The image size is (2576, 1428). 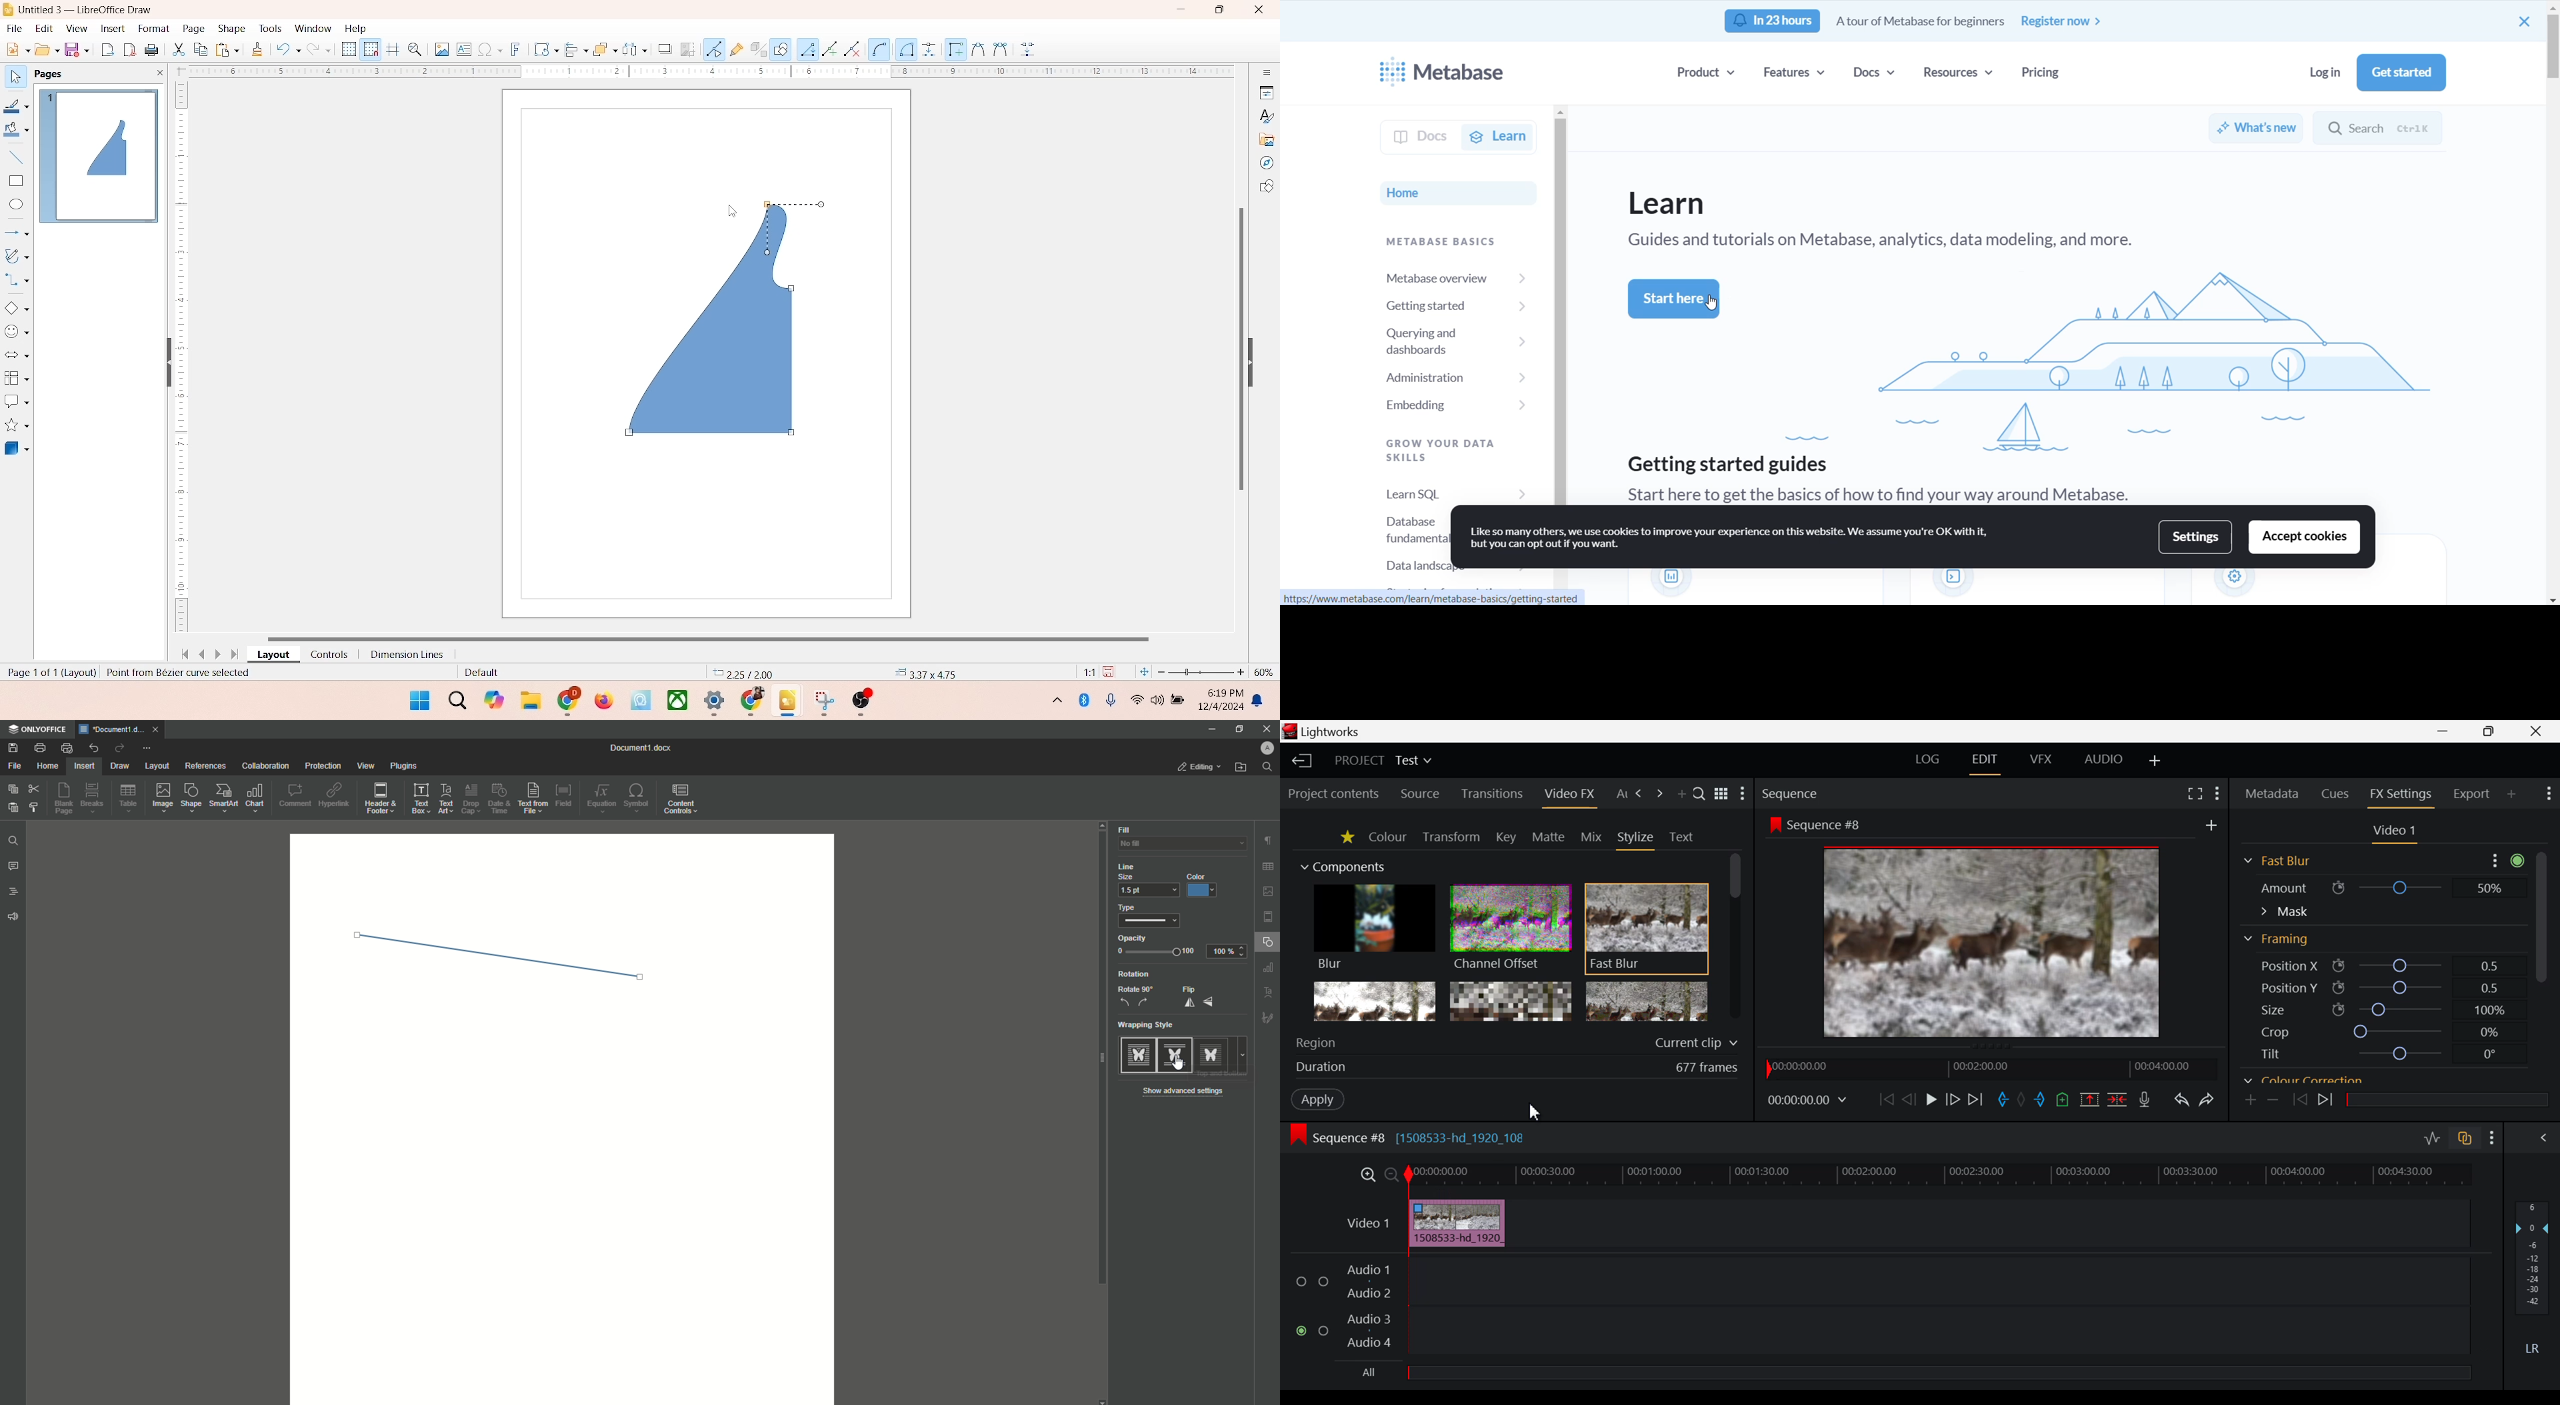 I want to click on page number, so click(x=49, y=671).